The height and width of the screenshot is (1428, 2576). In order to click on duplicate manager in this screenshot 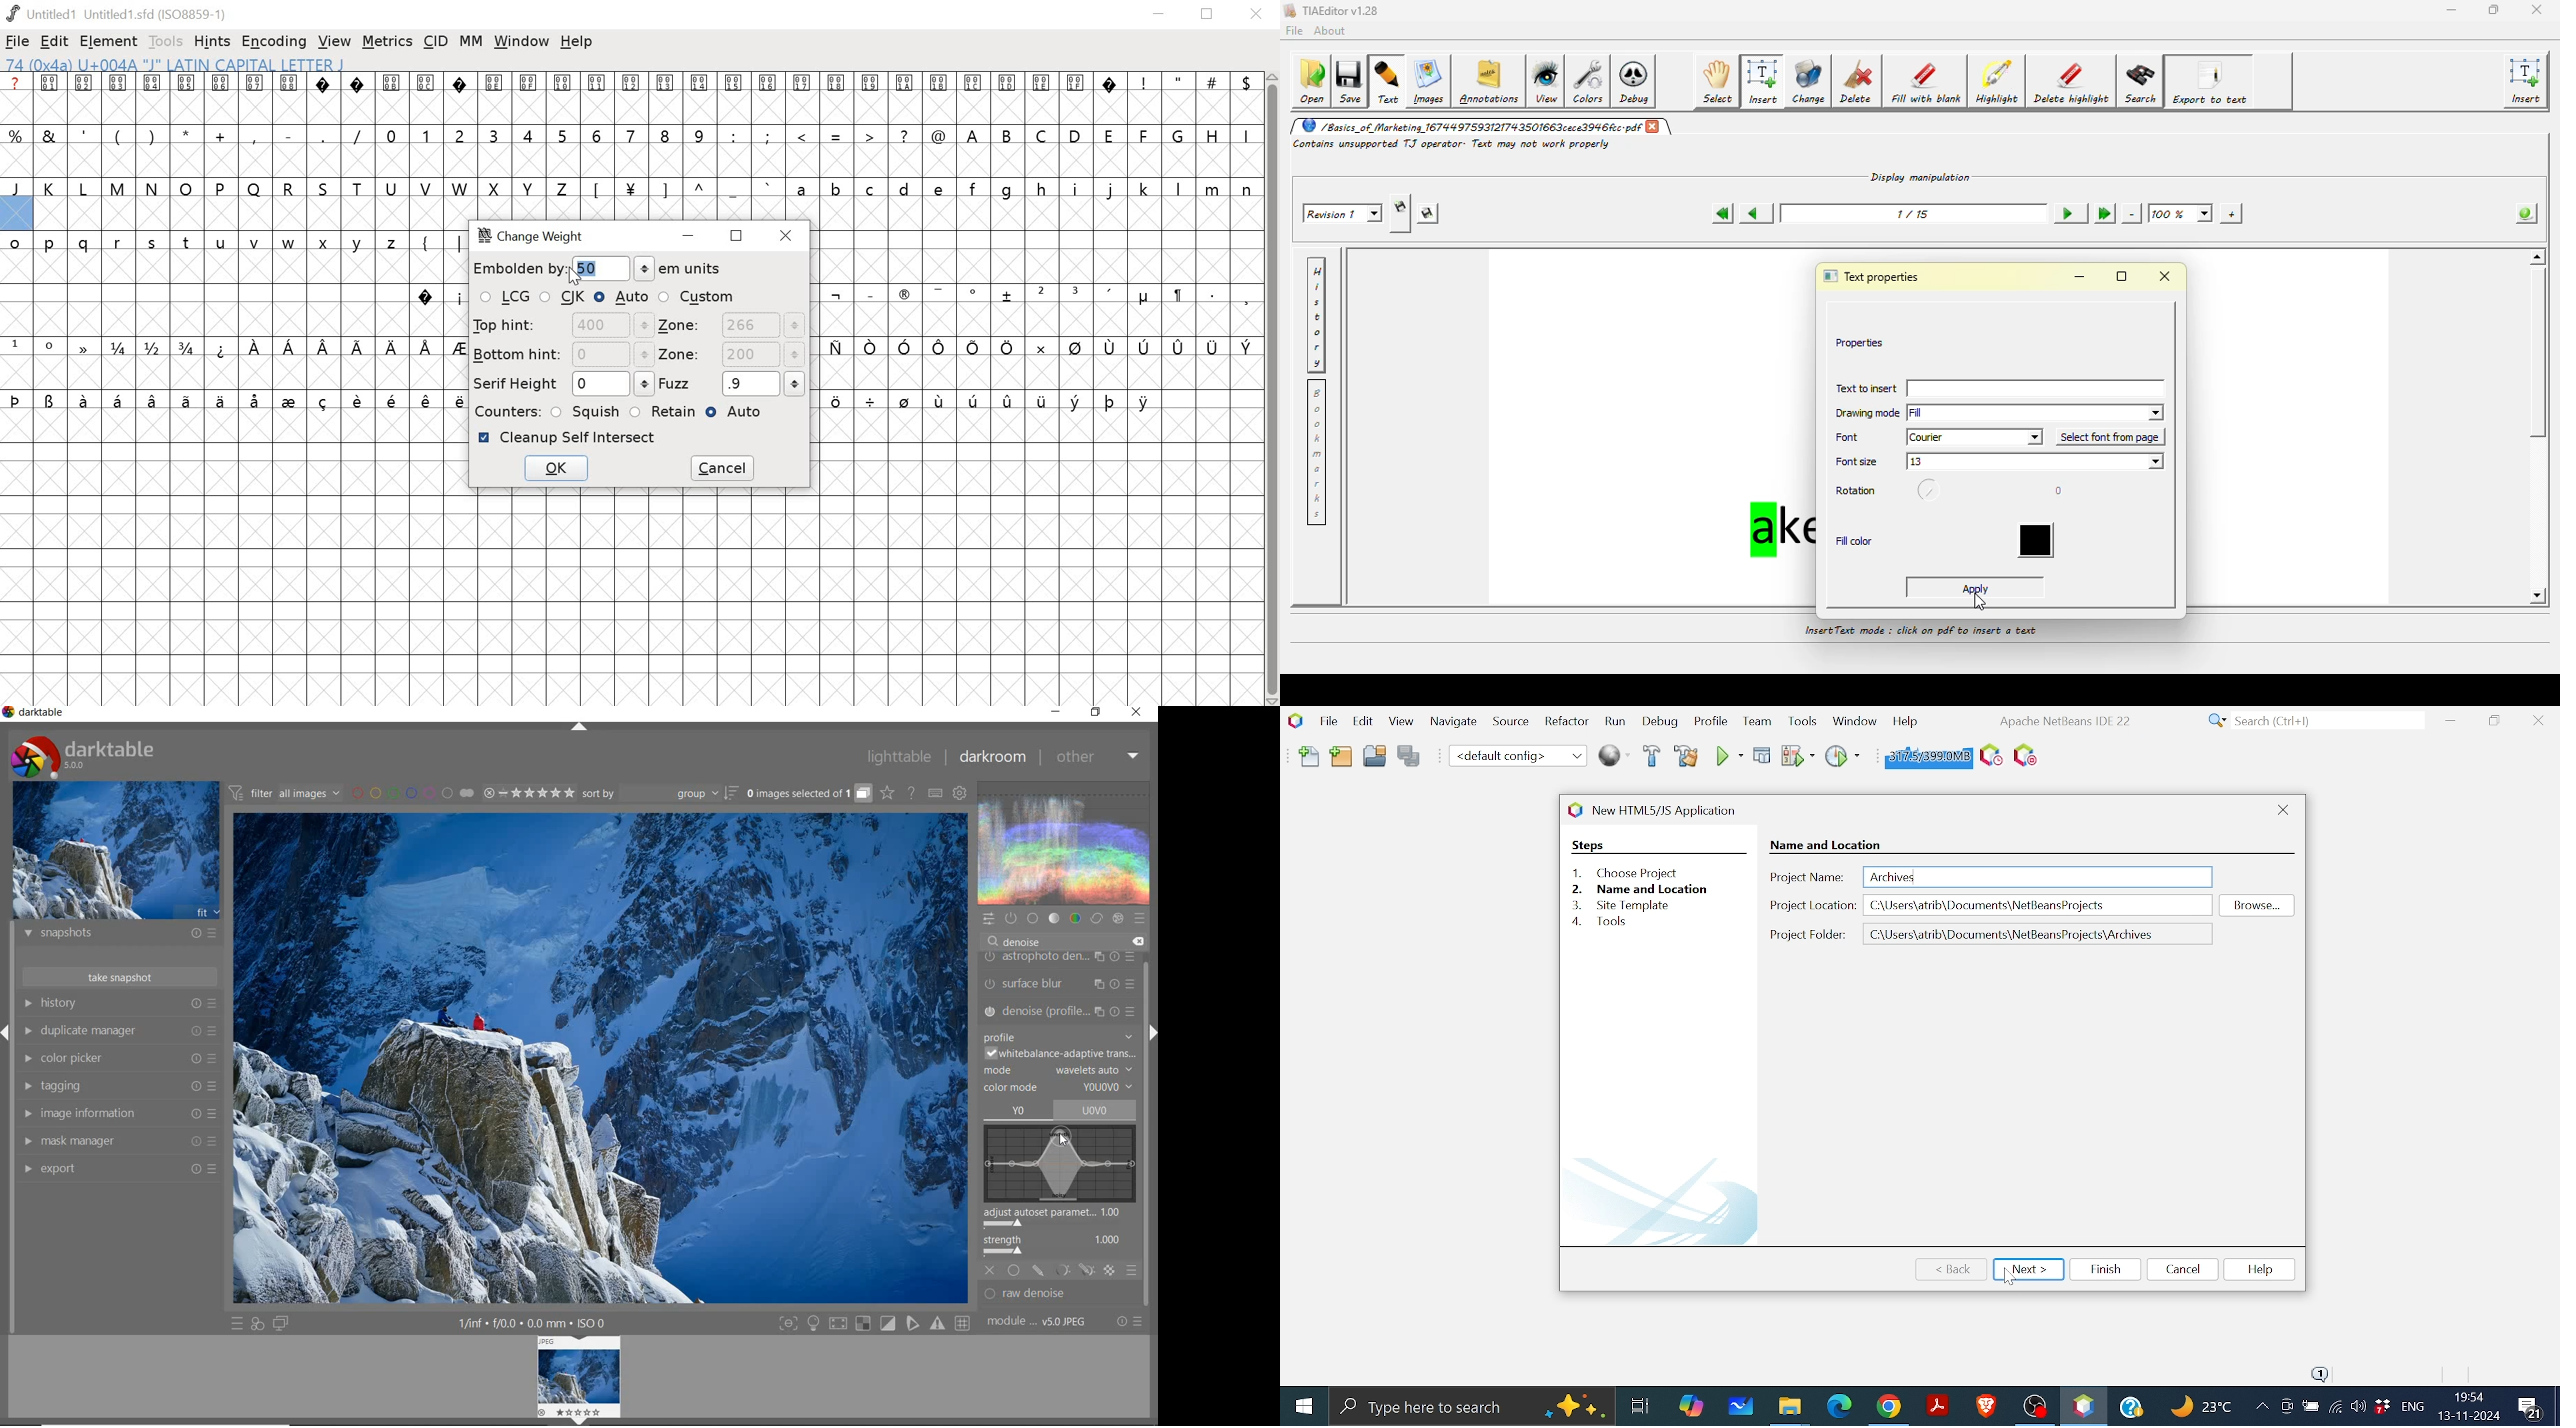, I will do `click(119, 1031)`.